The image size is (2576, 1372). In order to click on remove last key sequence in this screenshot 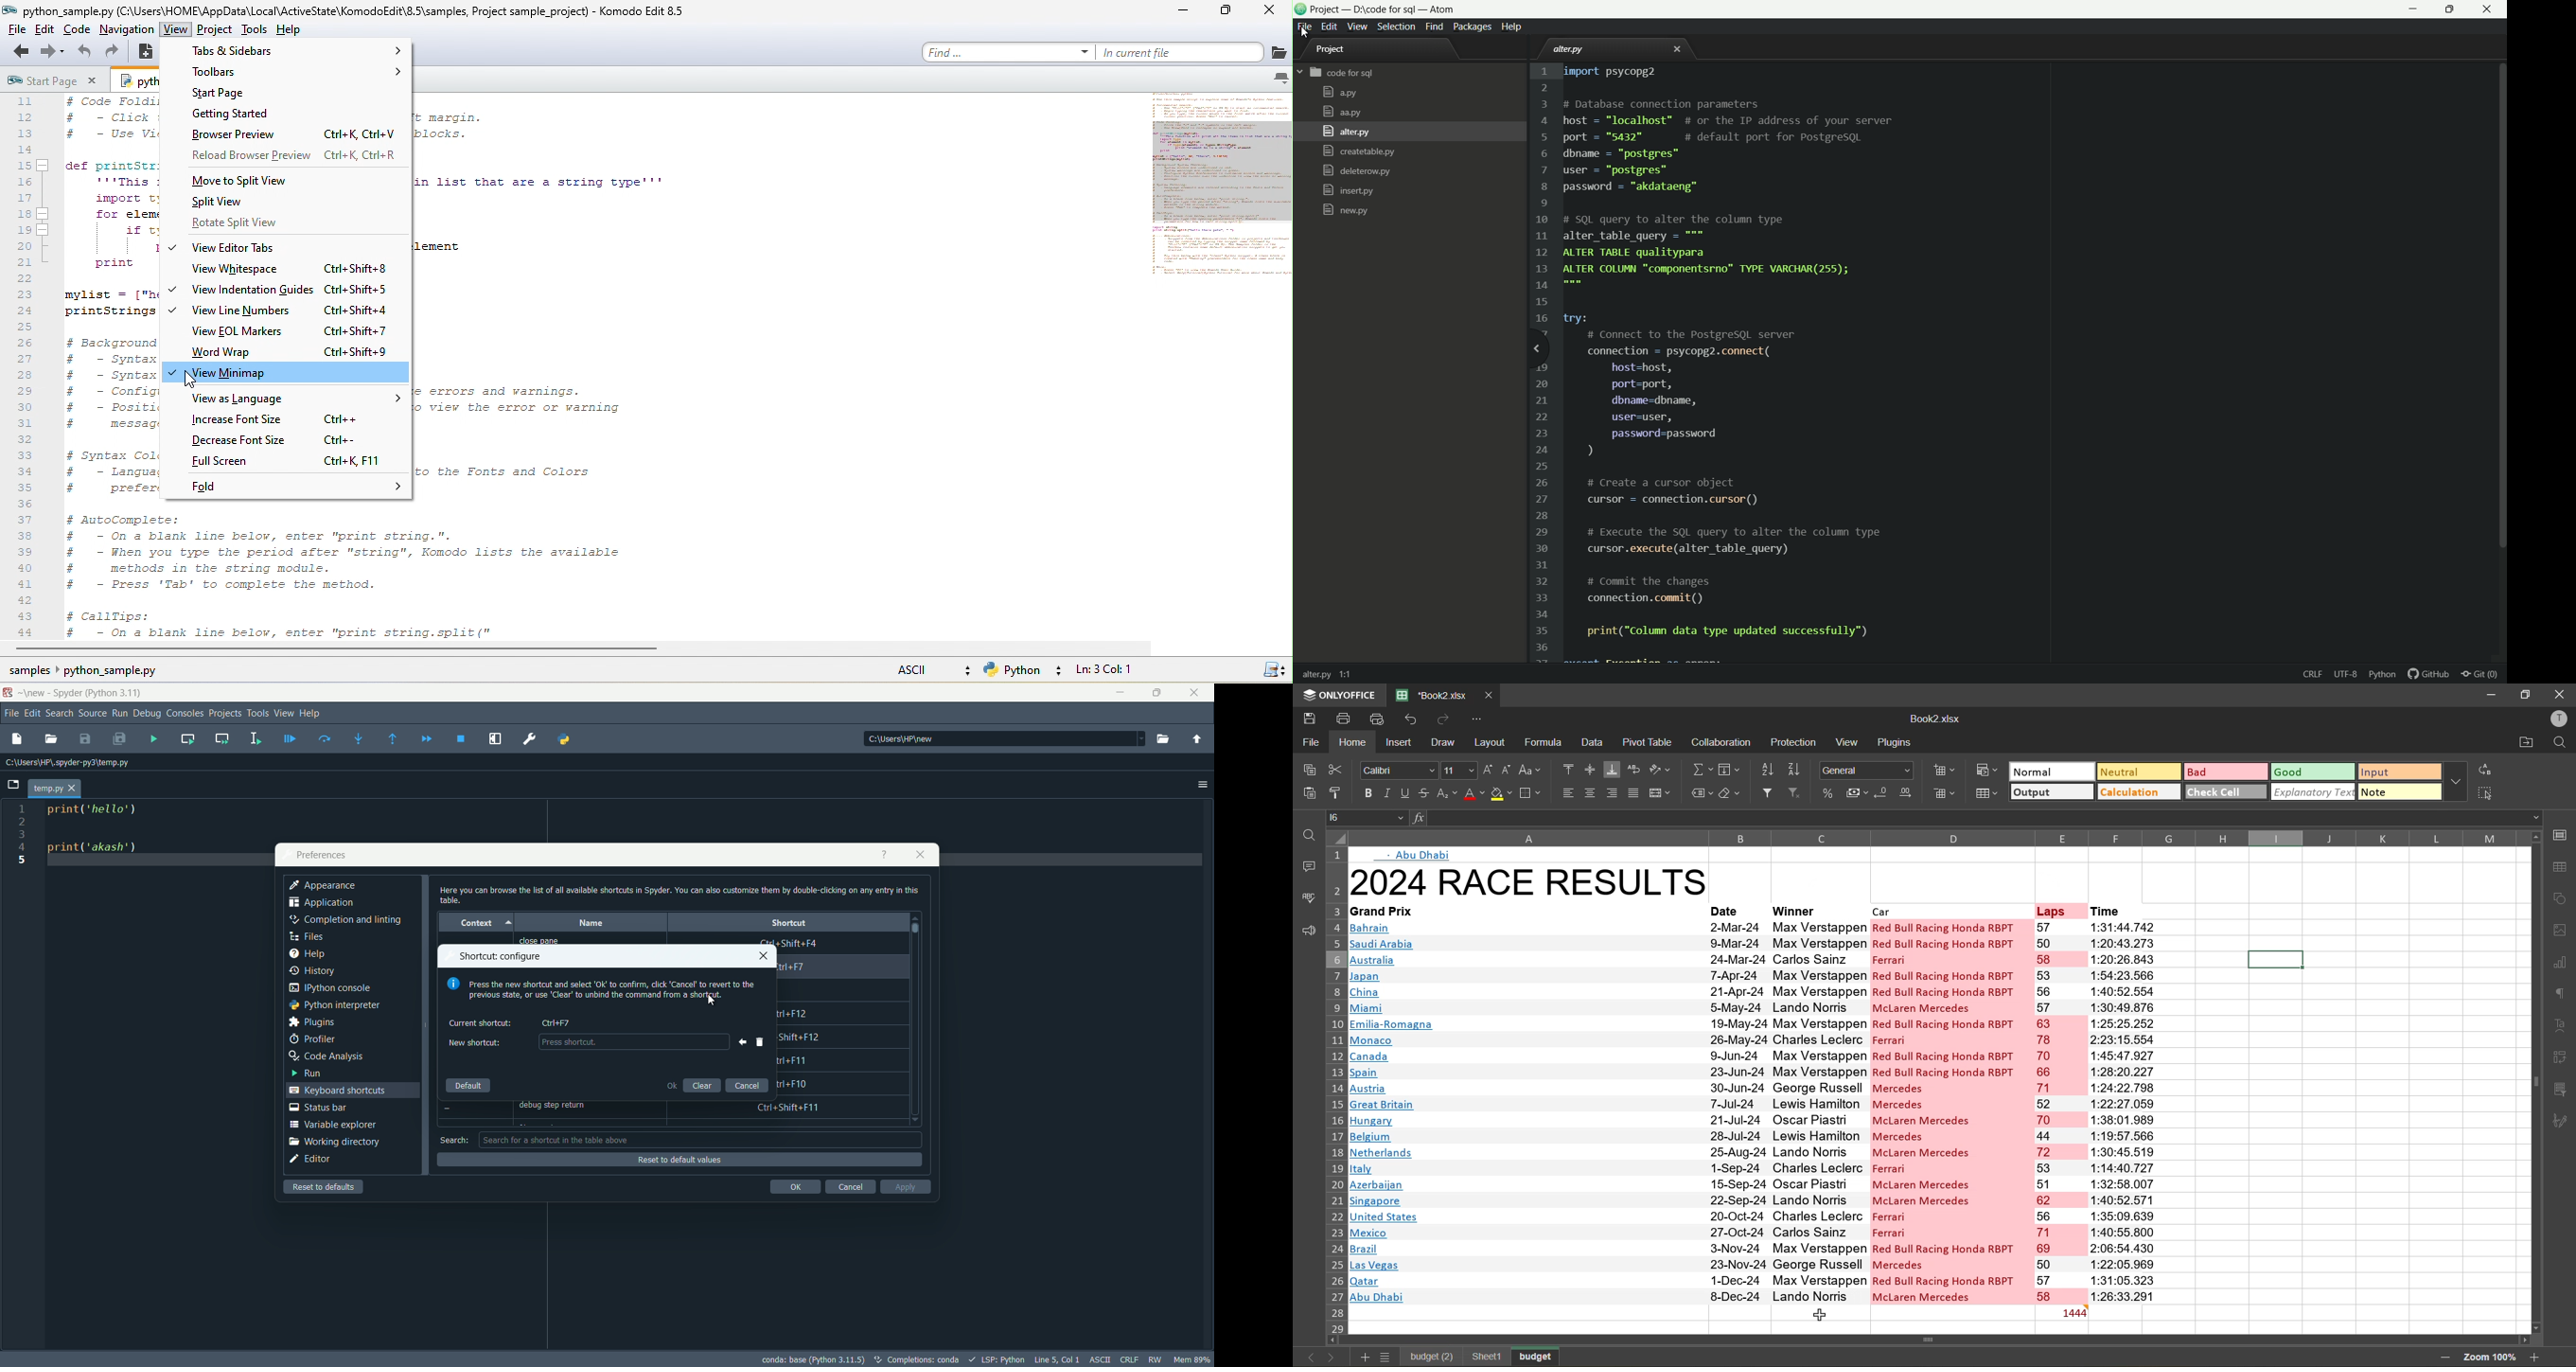, I will do `click(740, 1042)`.